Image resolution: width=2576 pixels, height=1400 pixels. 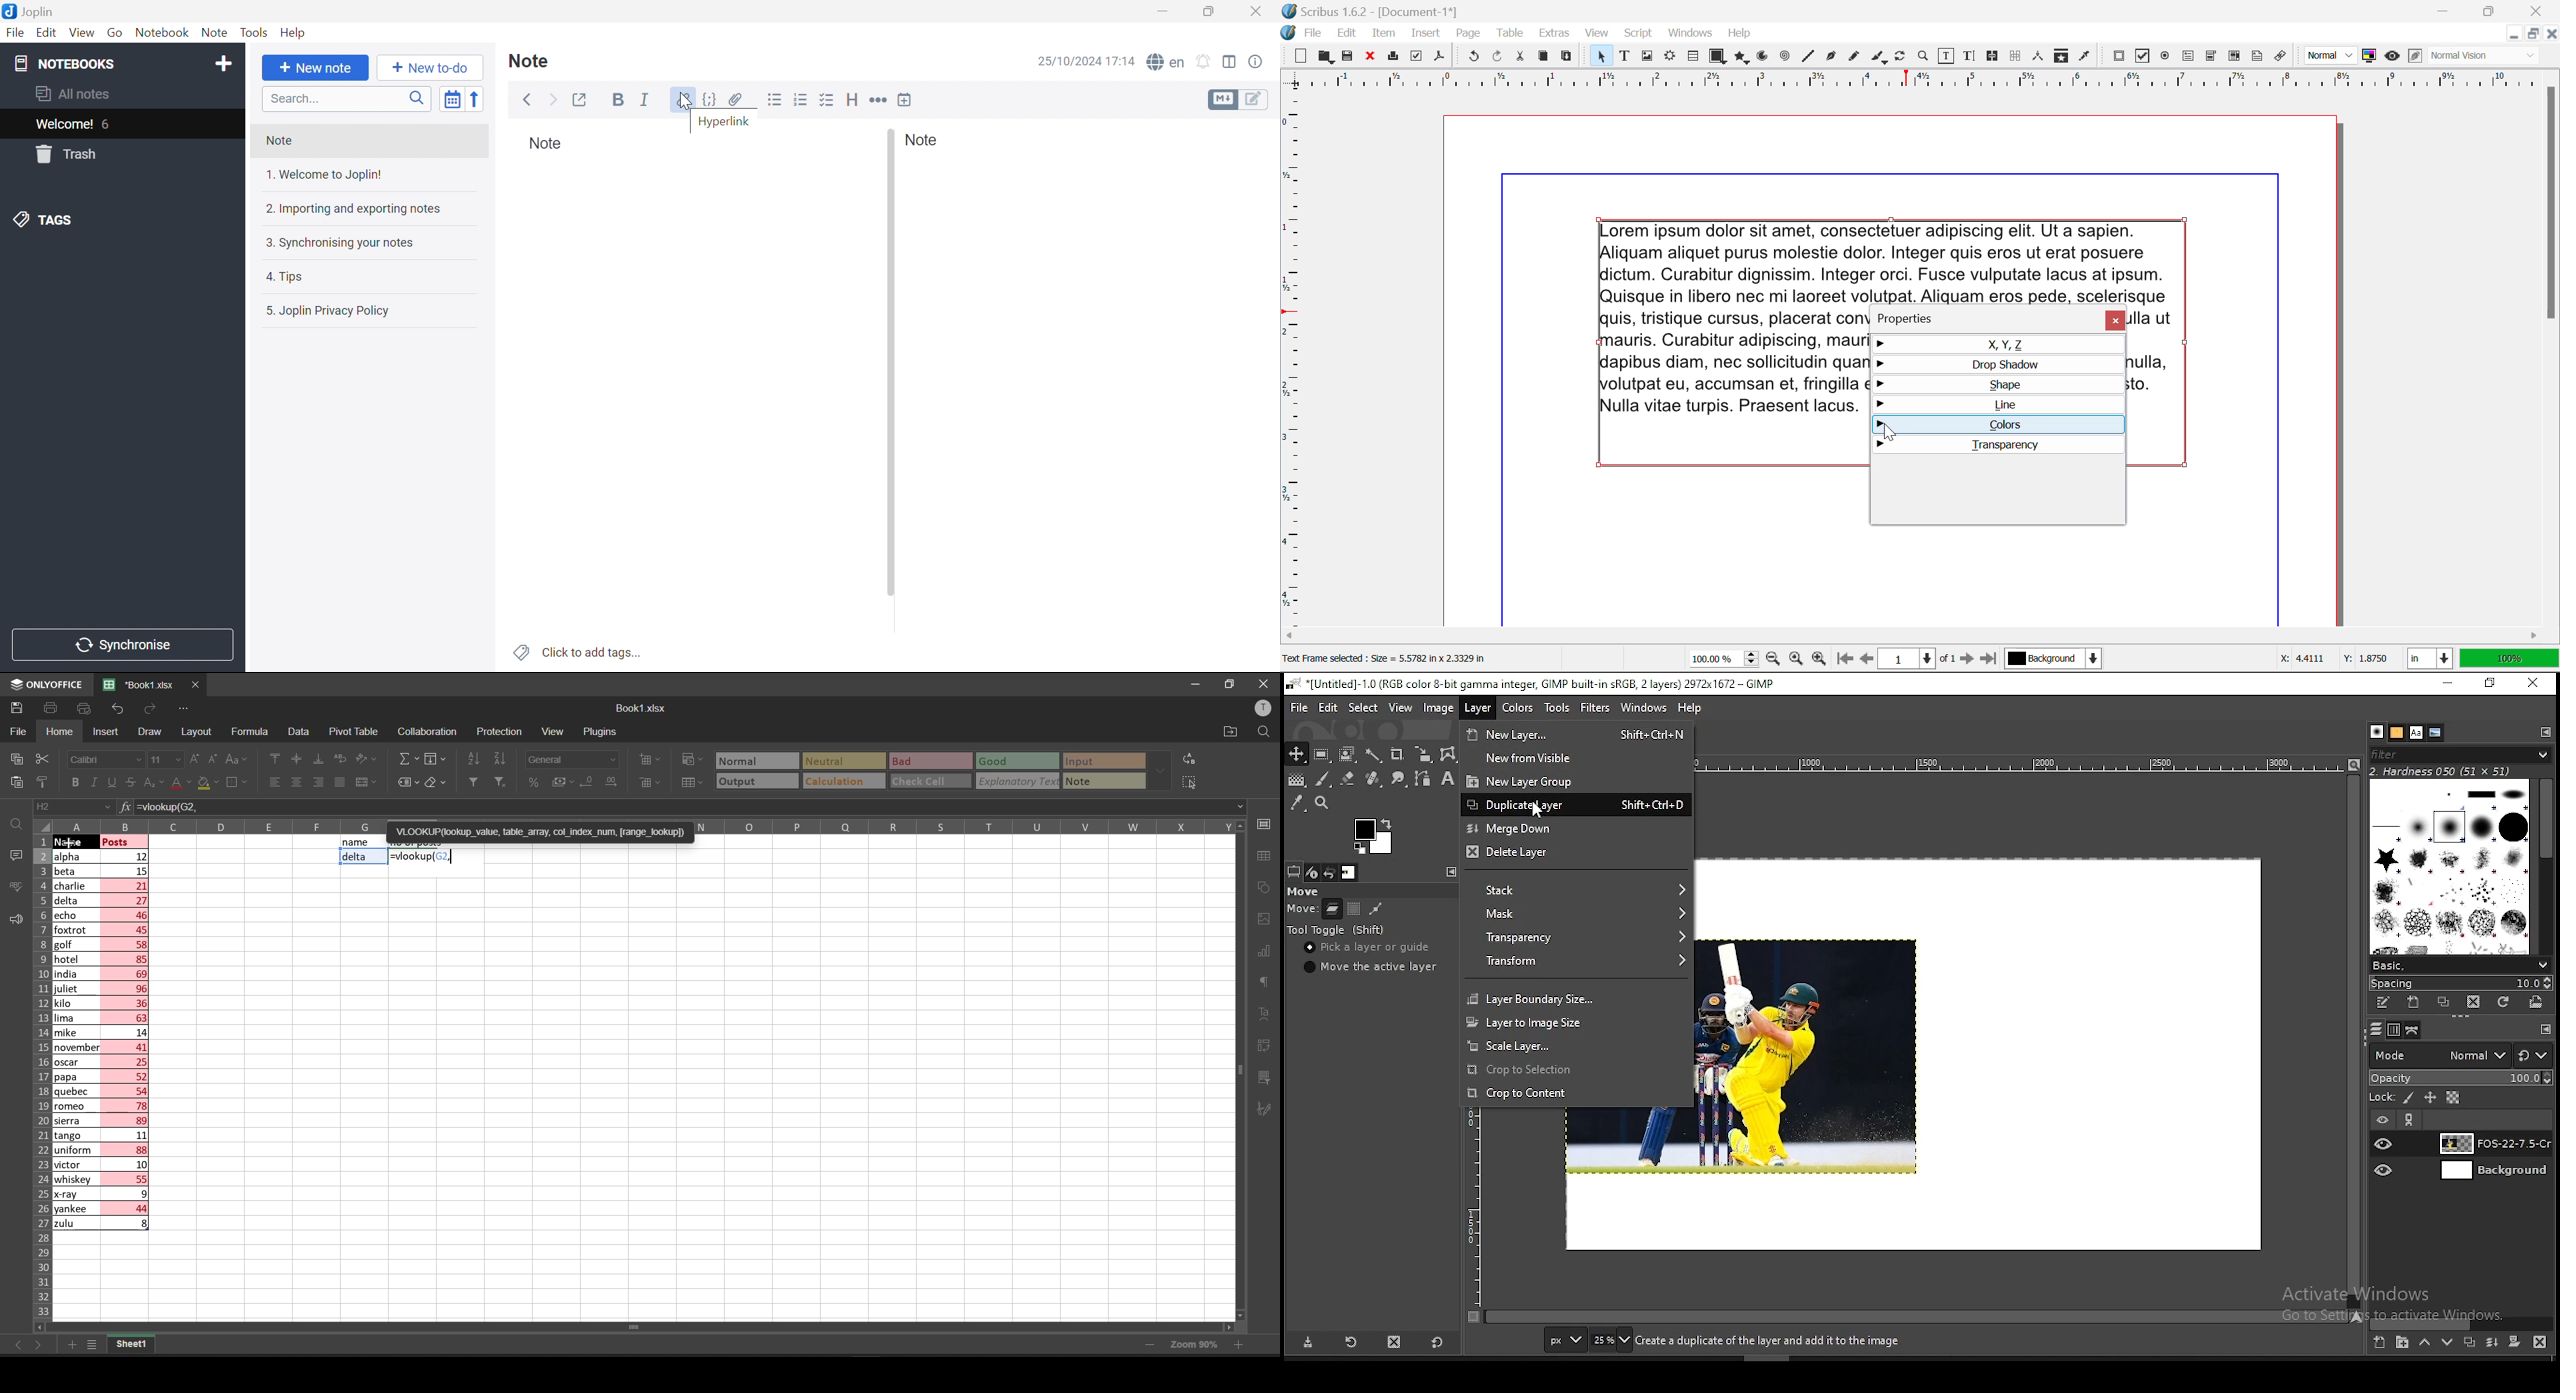 I want to click on restore tool preset, so click(x=1350, y=1343).